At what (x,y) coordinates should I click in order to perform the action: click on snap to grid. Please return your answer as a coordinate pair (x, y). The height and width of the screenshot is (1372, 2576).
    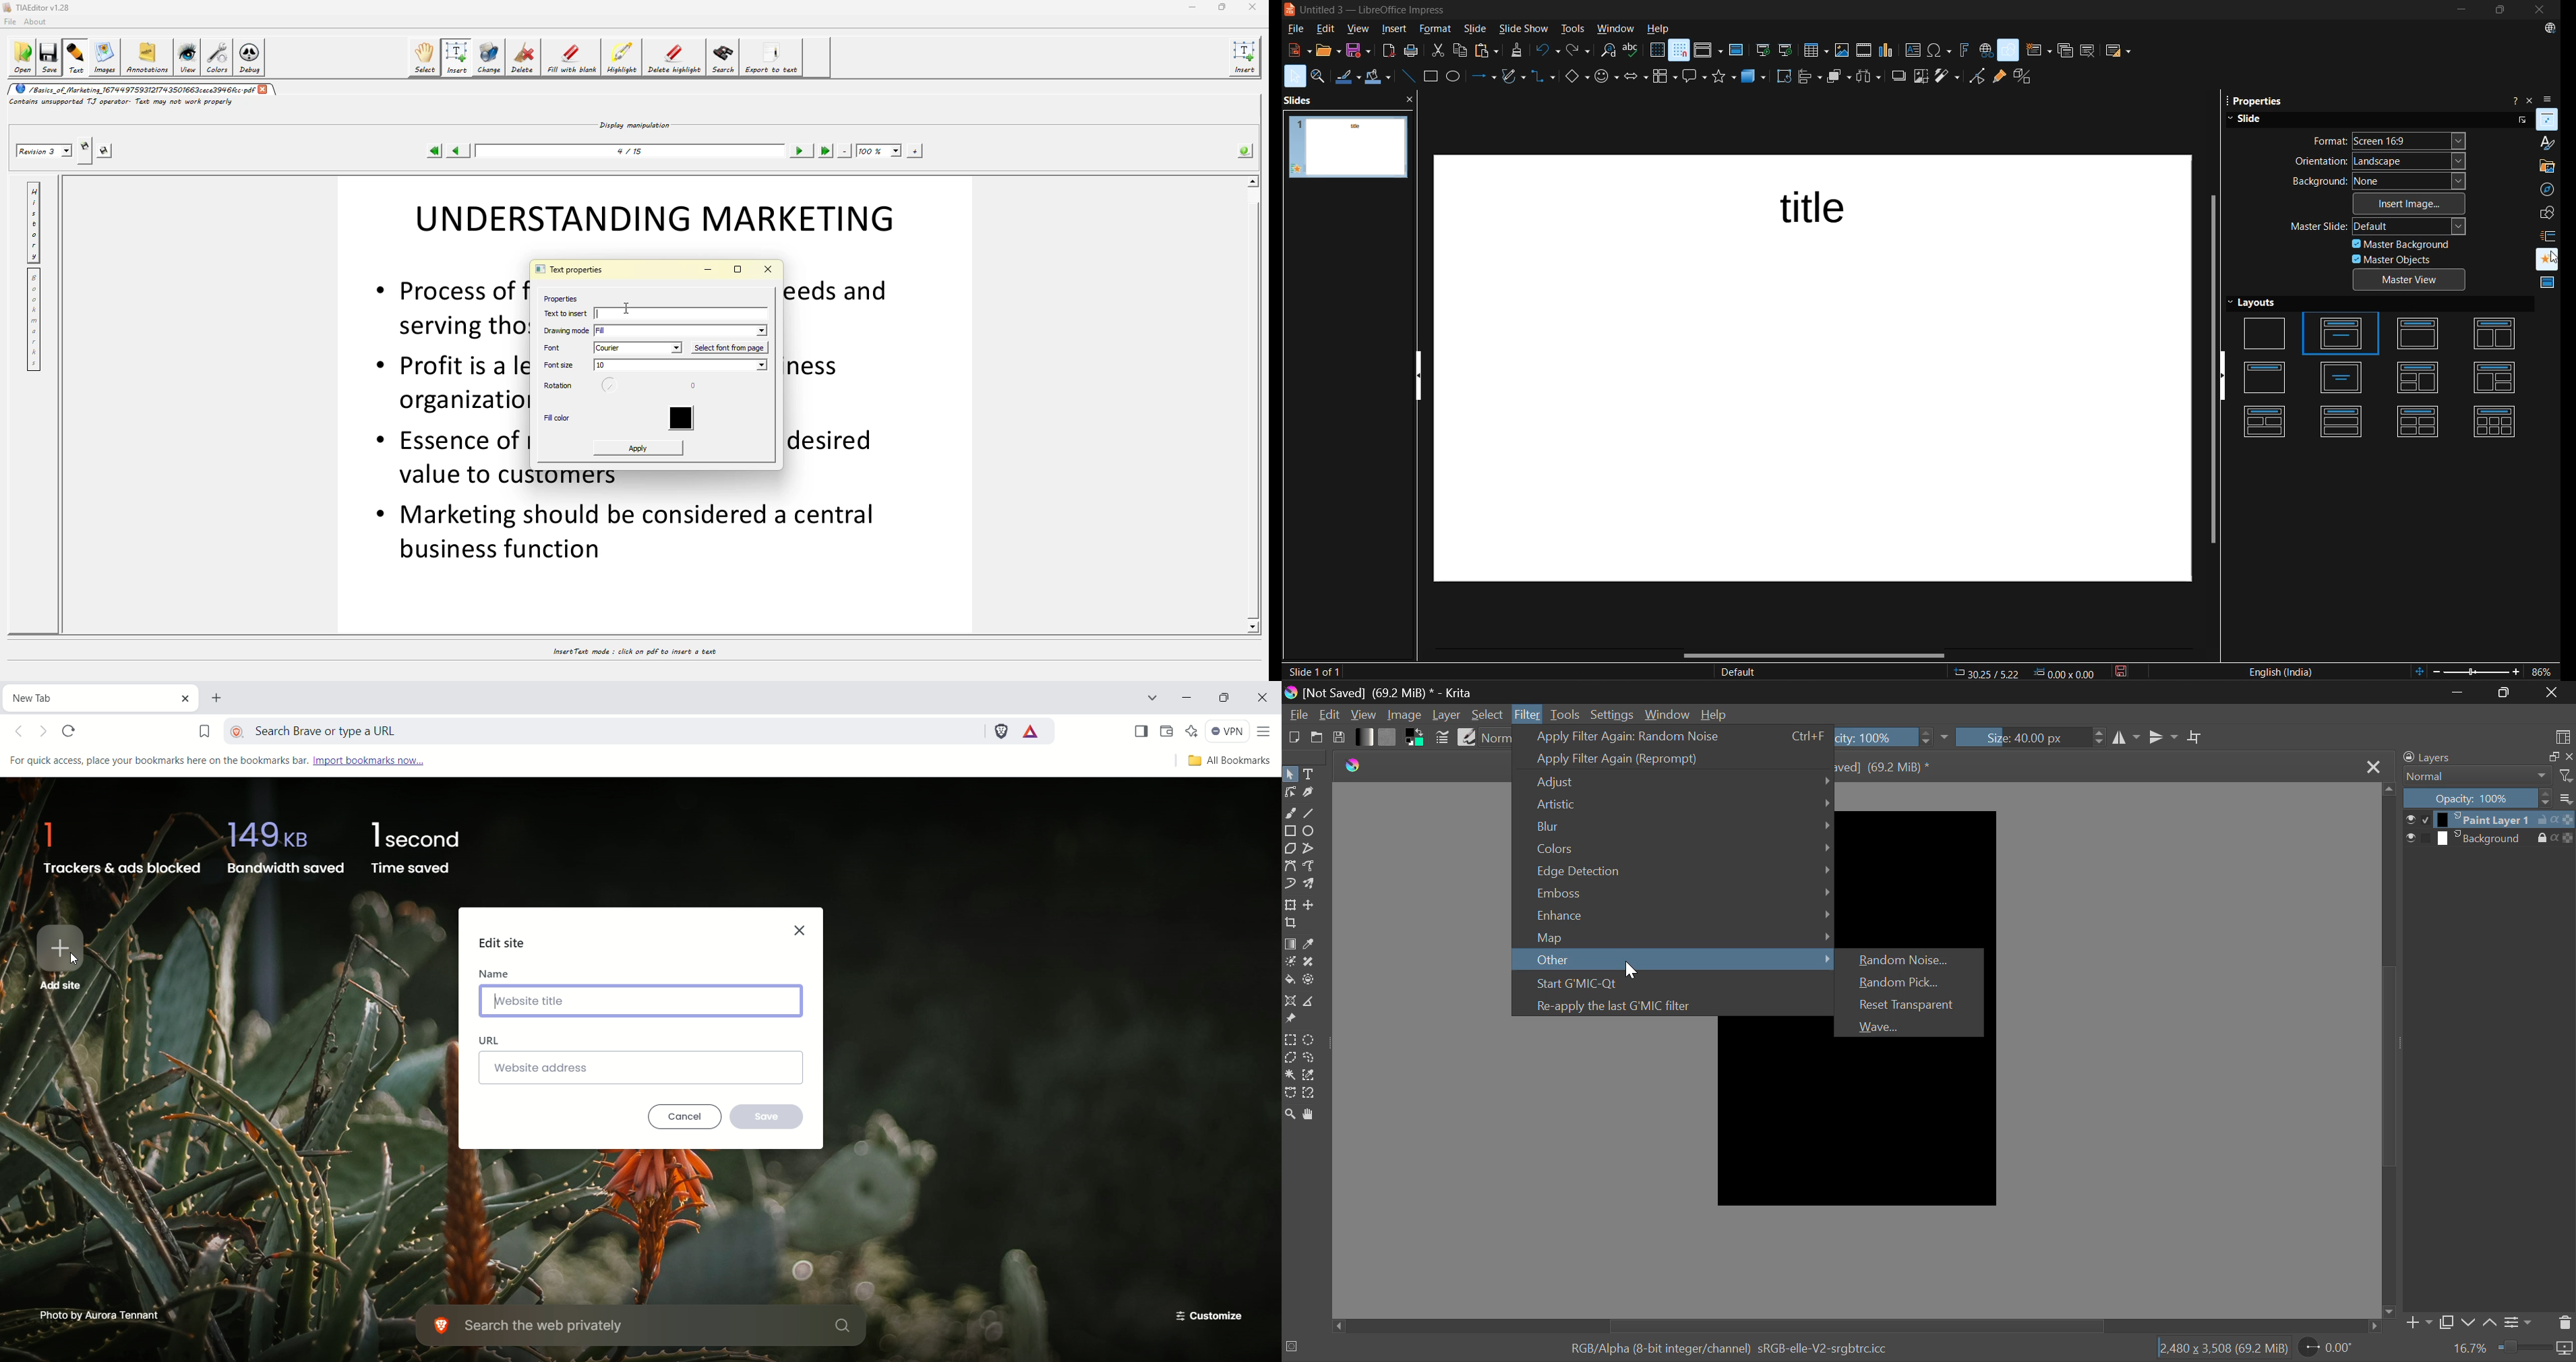
    Looking at the image, I should click on (1680, 50).